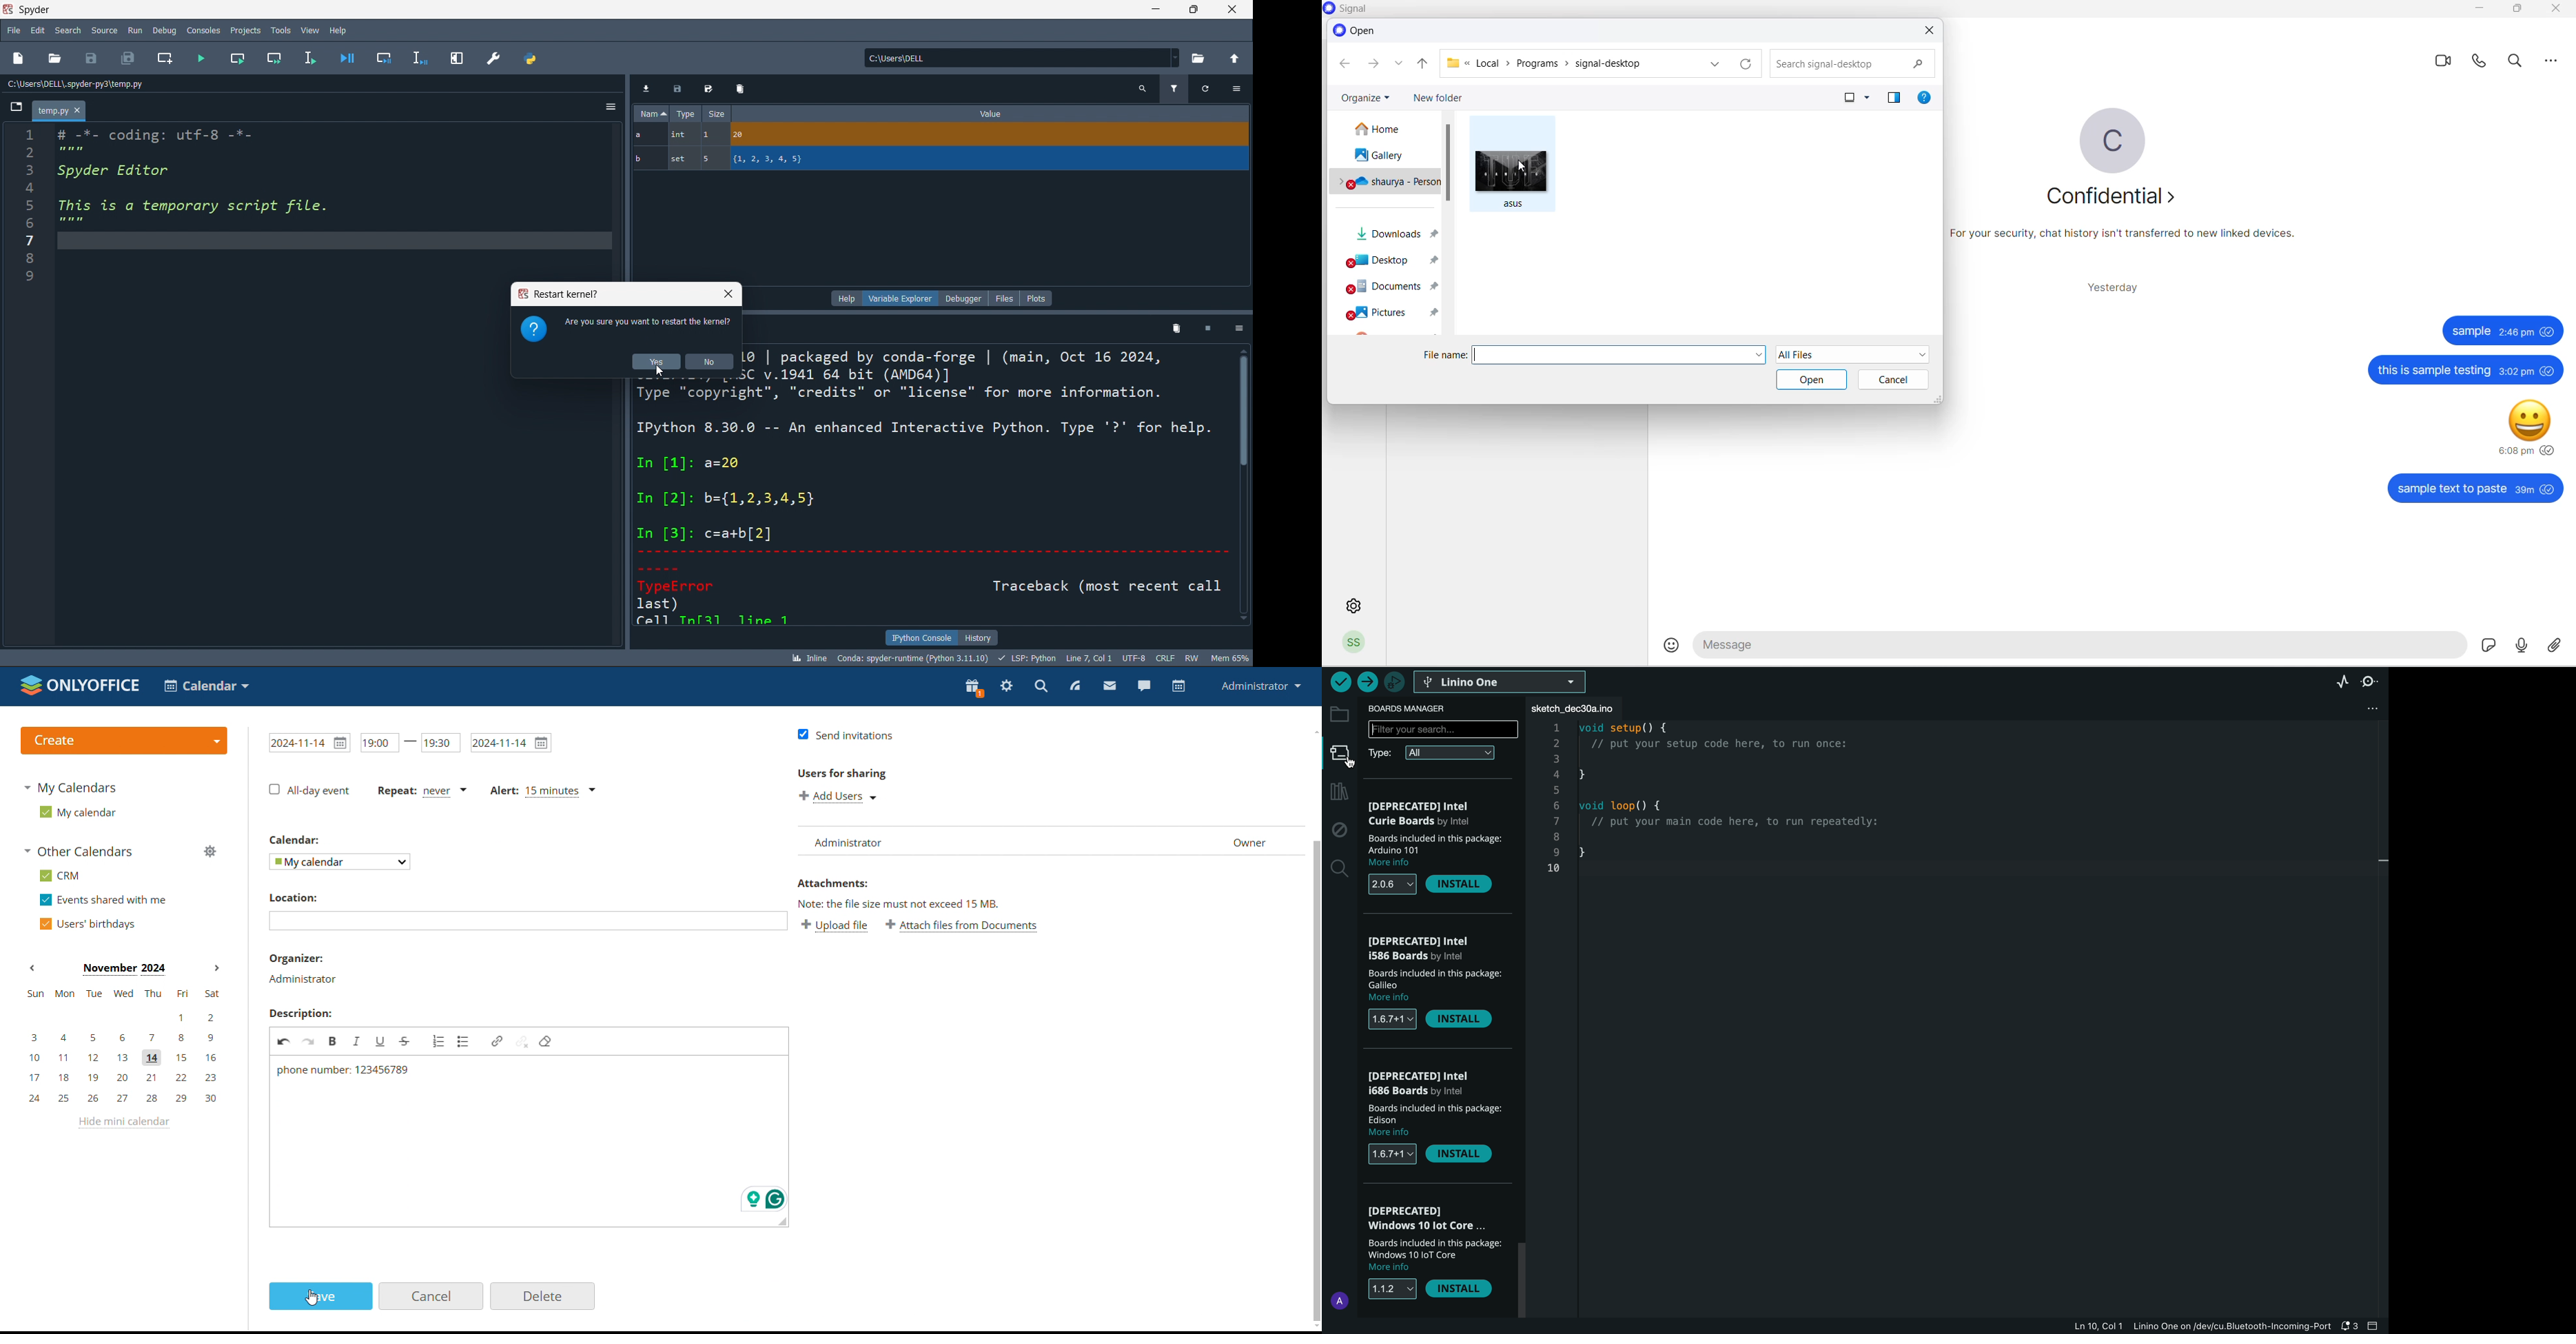 The image size is (2576, 1344). What do you see at coordinates (2076, 647) in the screenshot?
I see `message text area` at bounding box center [2076, 647].